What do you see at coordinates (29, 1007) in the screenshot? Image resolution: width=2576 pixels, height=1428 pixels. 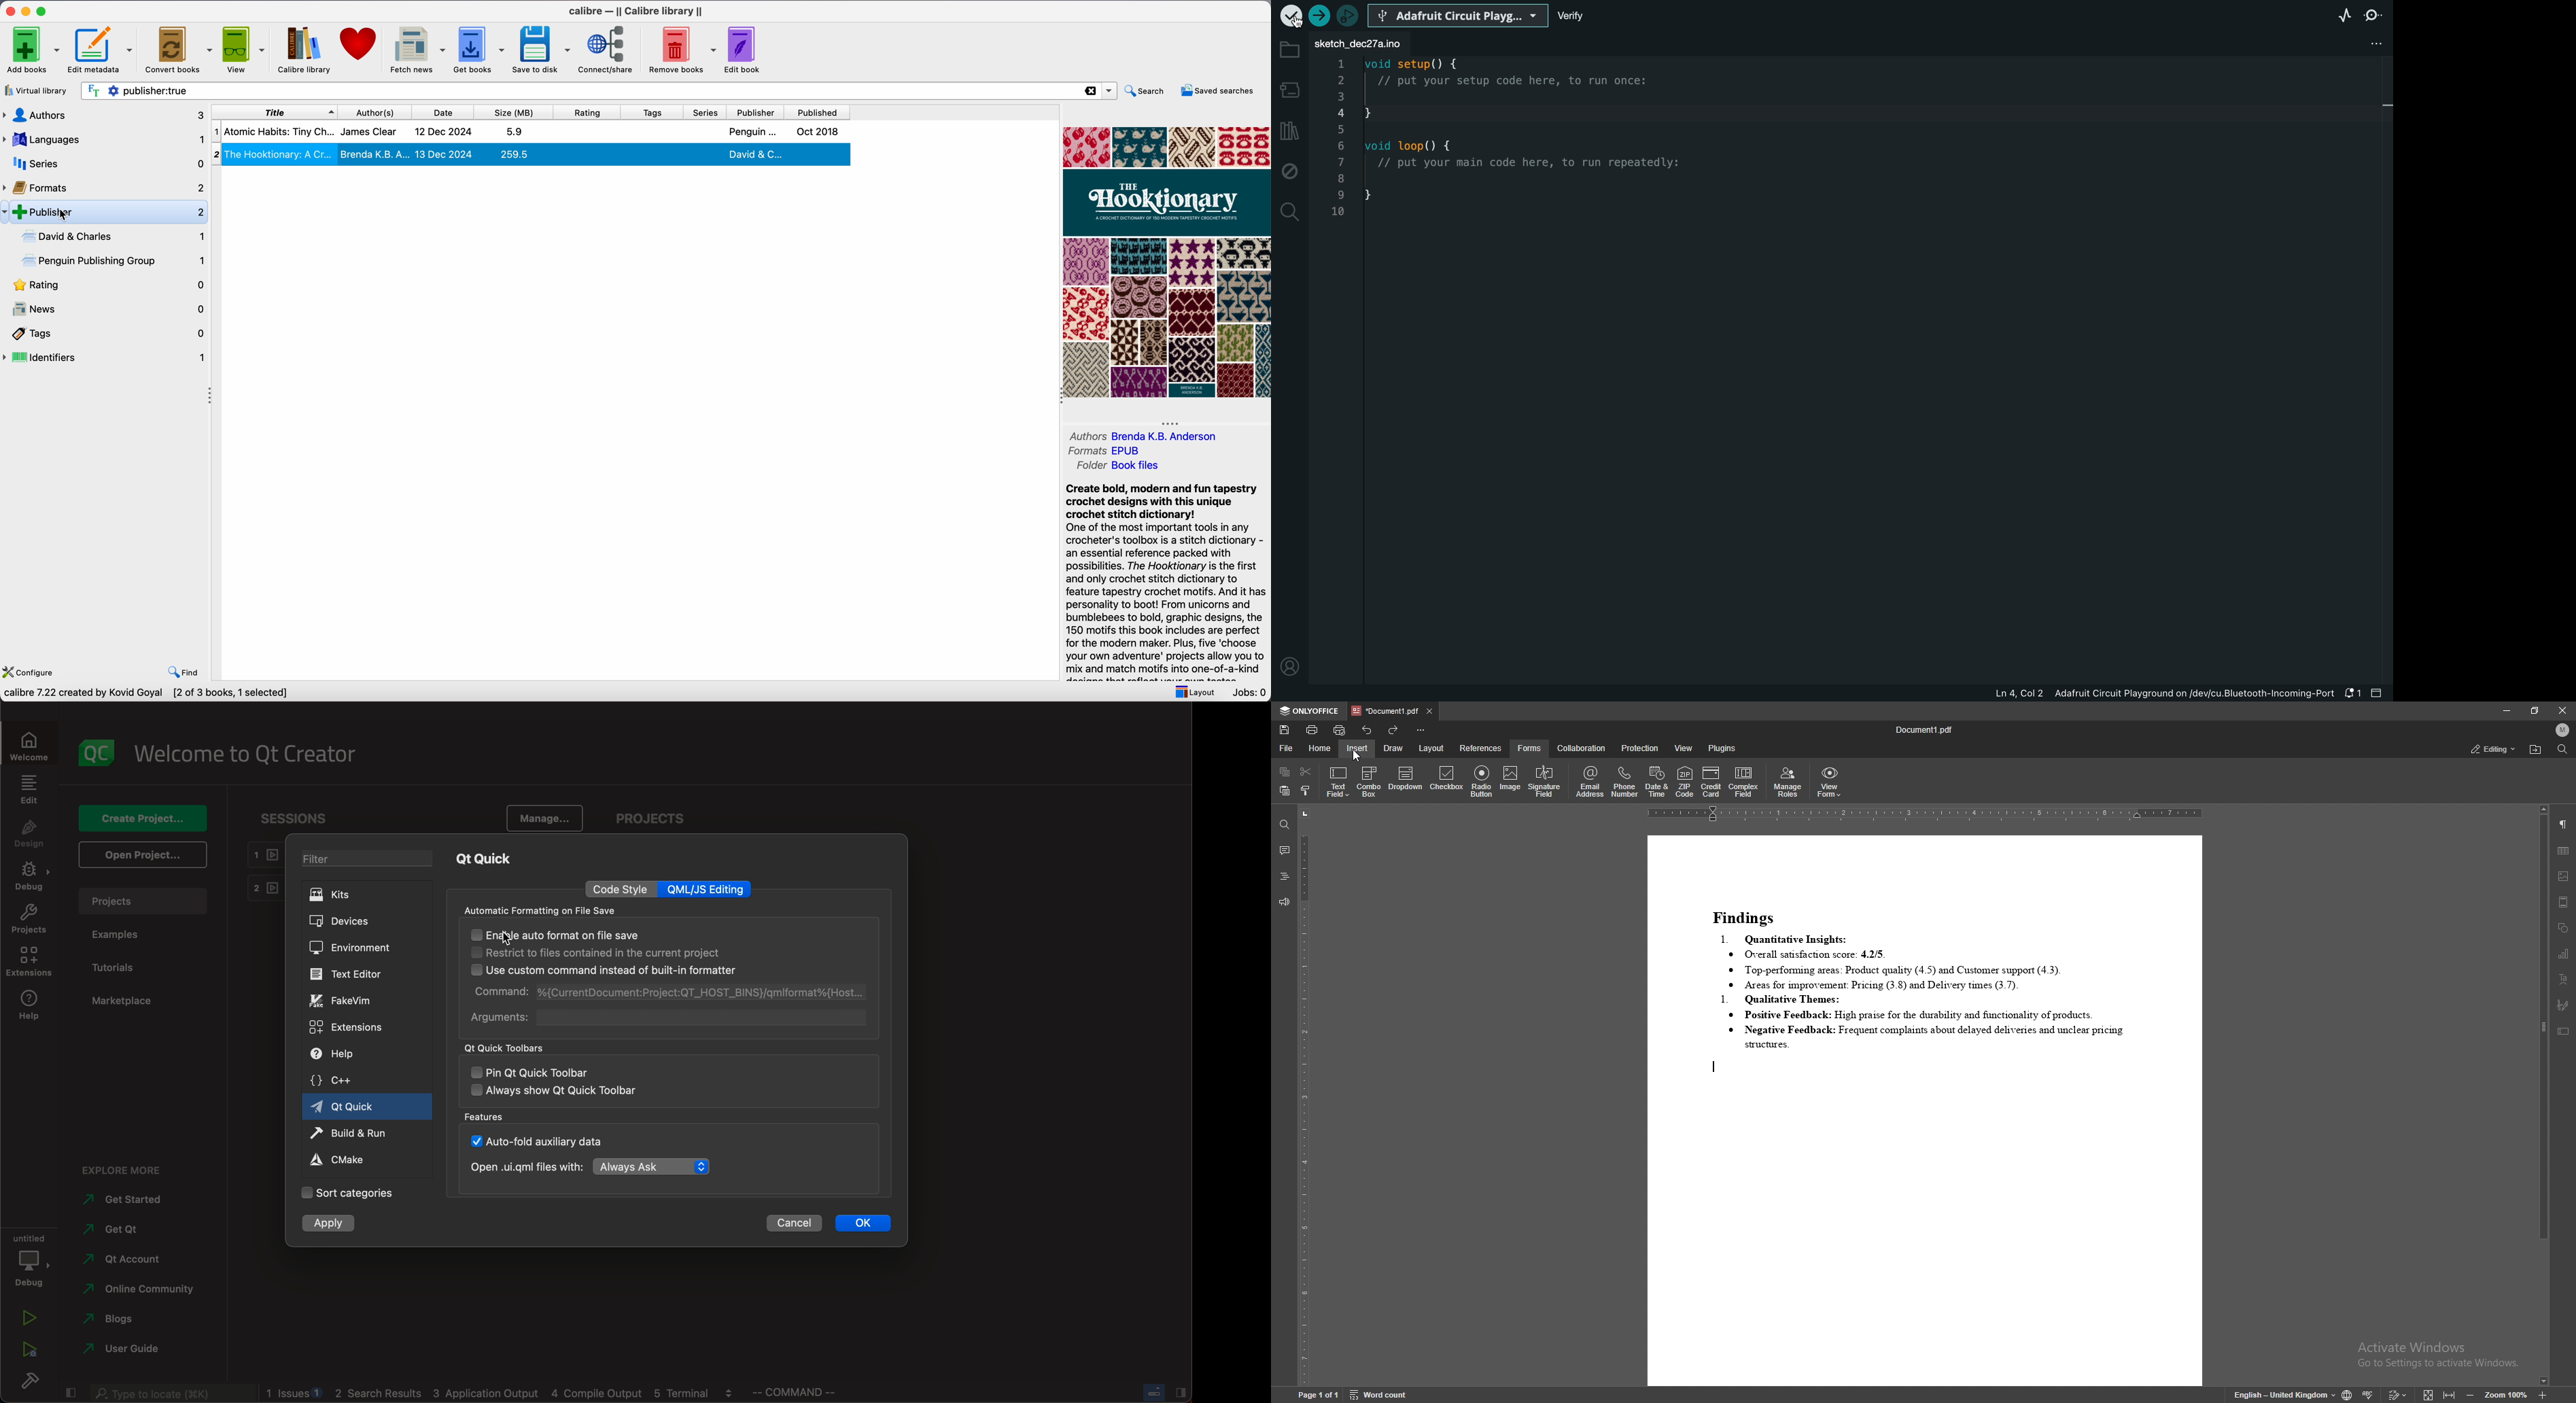 I see `help` at bounding box center [29, 1007].